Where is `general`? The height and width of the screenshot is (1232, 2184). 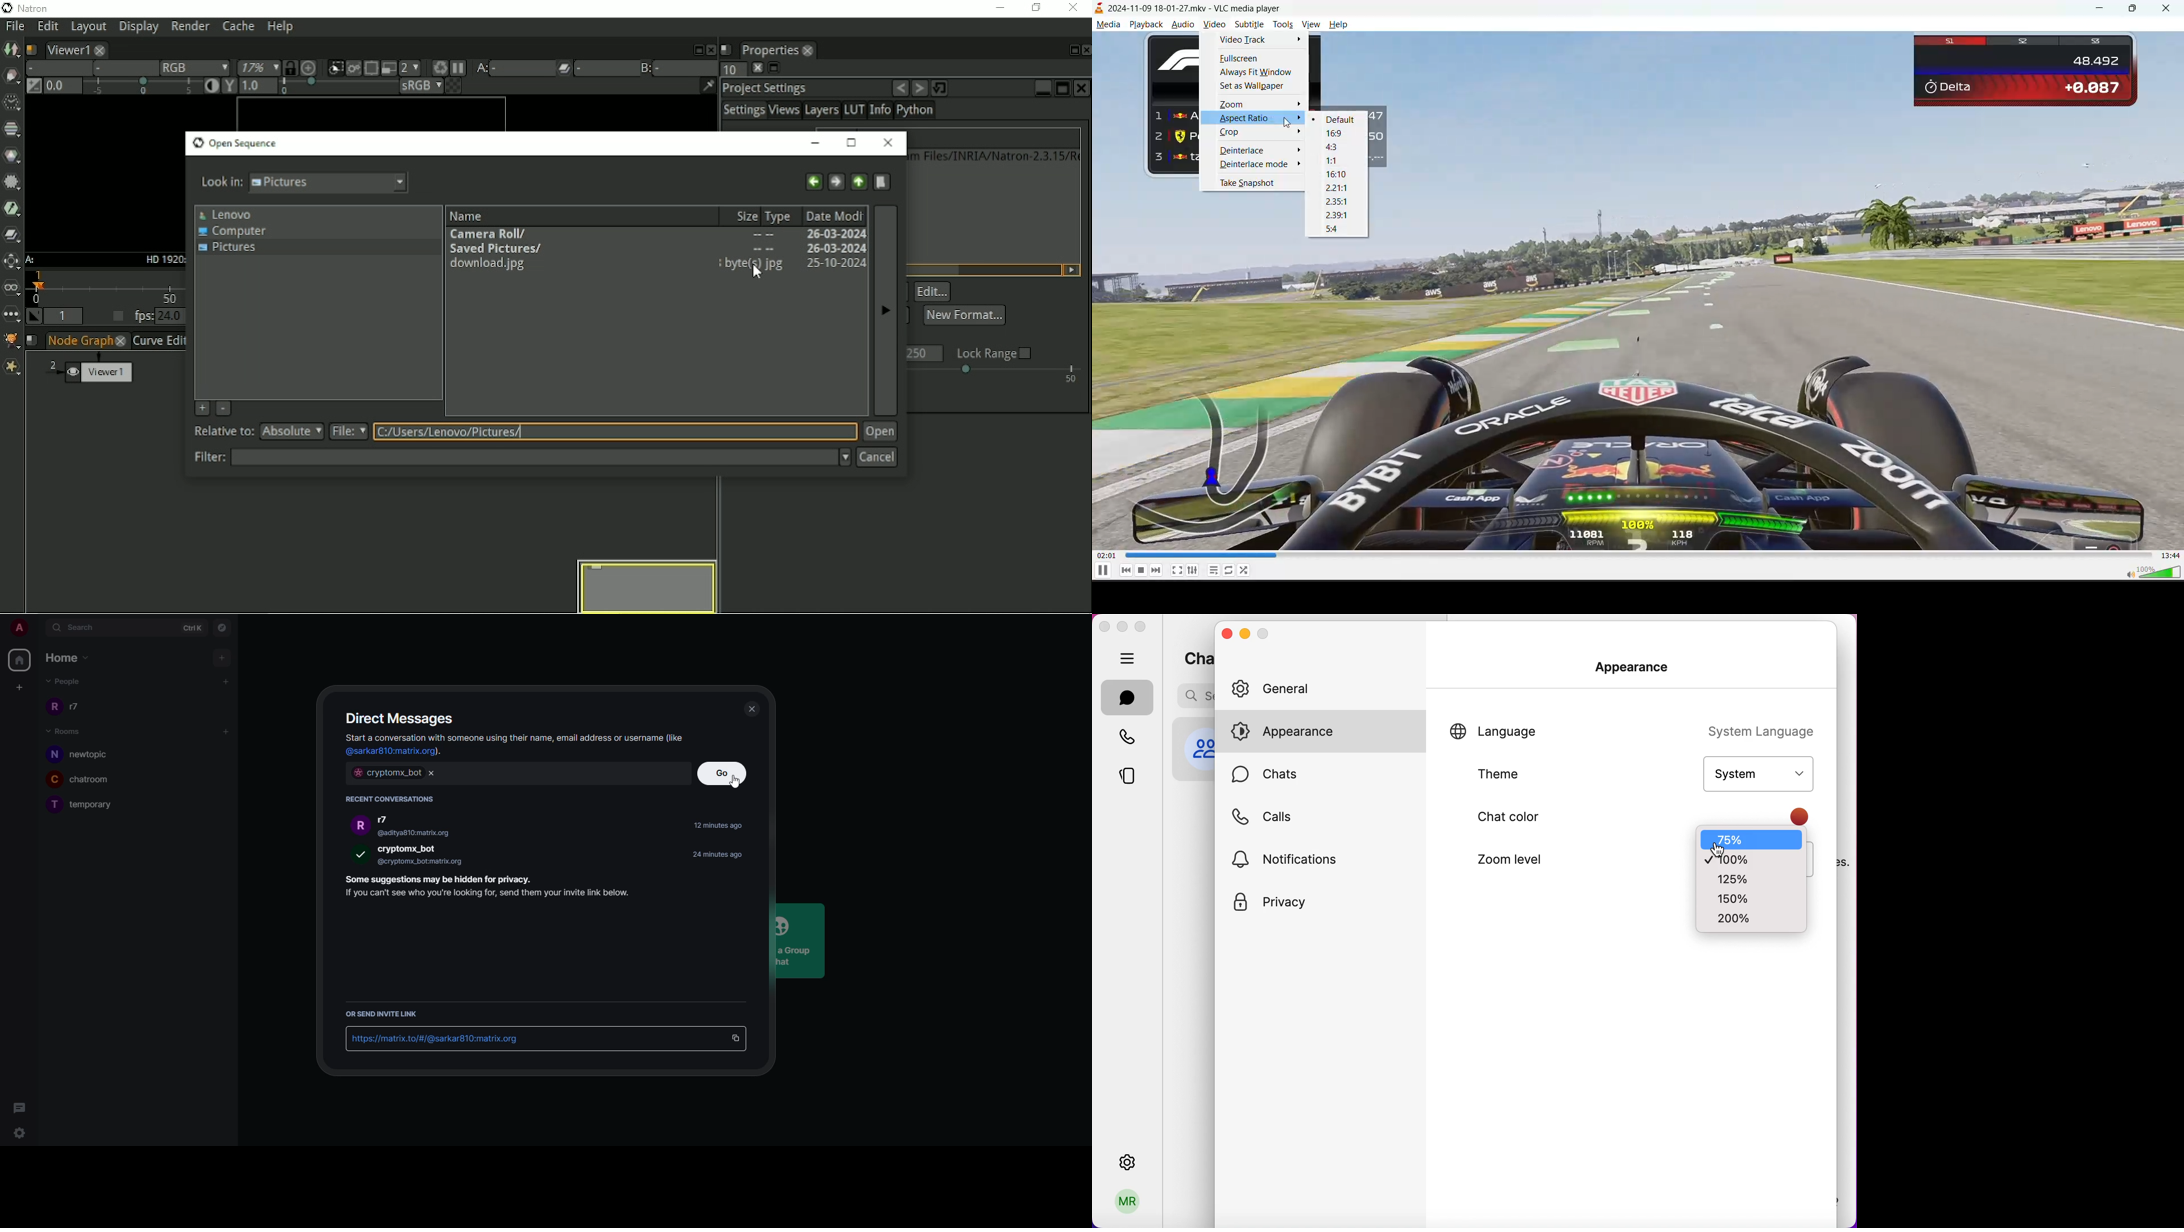 general is located at coordinates (1324, 691).